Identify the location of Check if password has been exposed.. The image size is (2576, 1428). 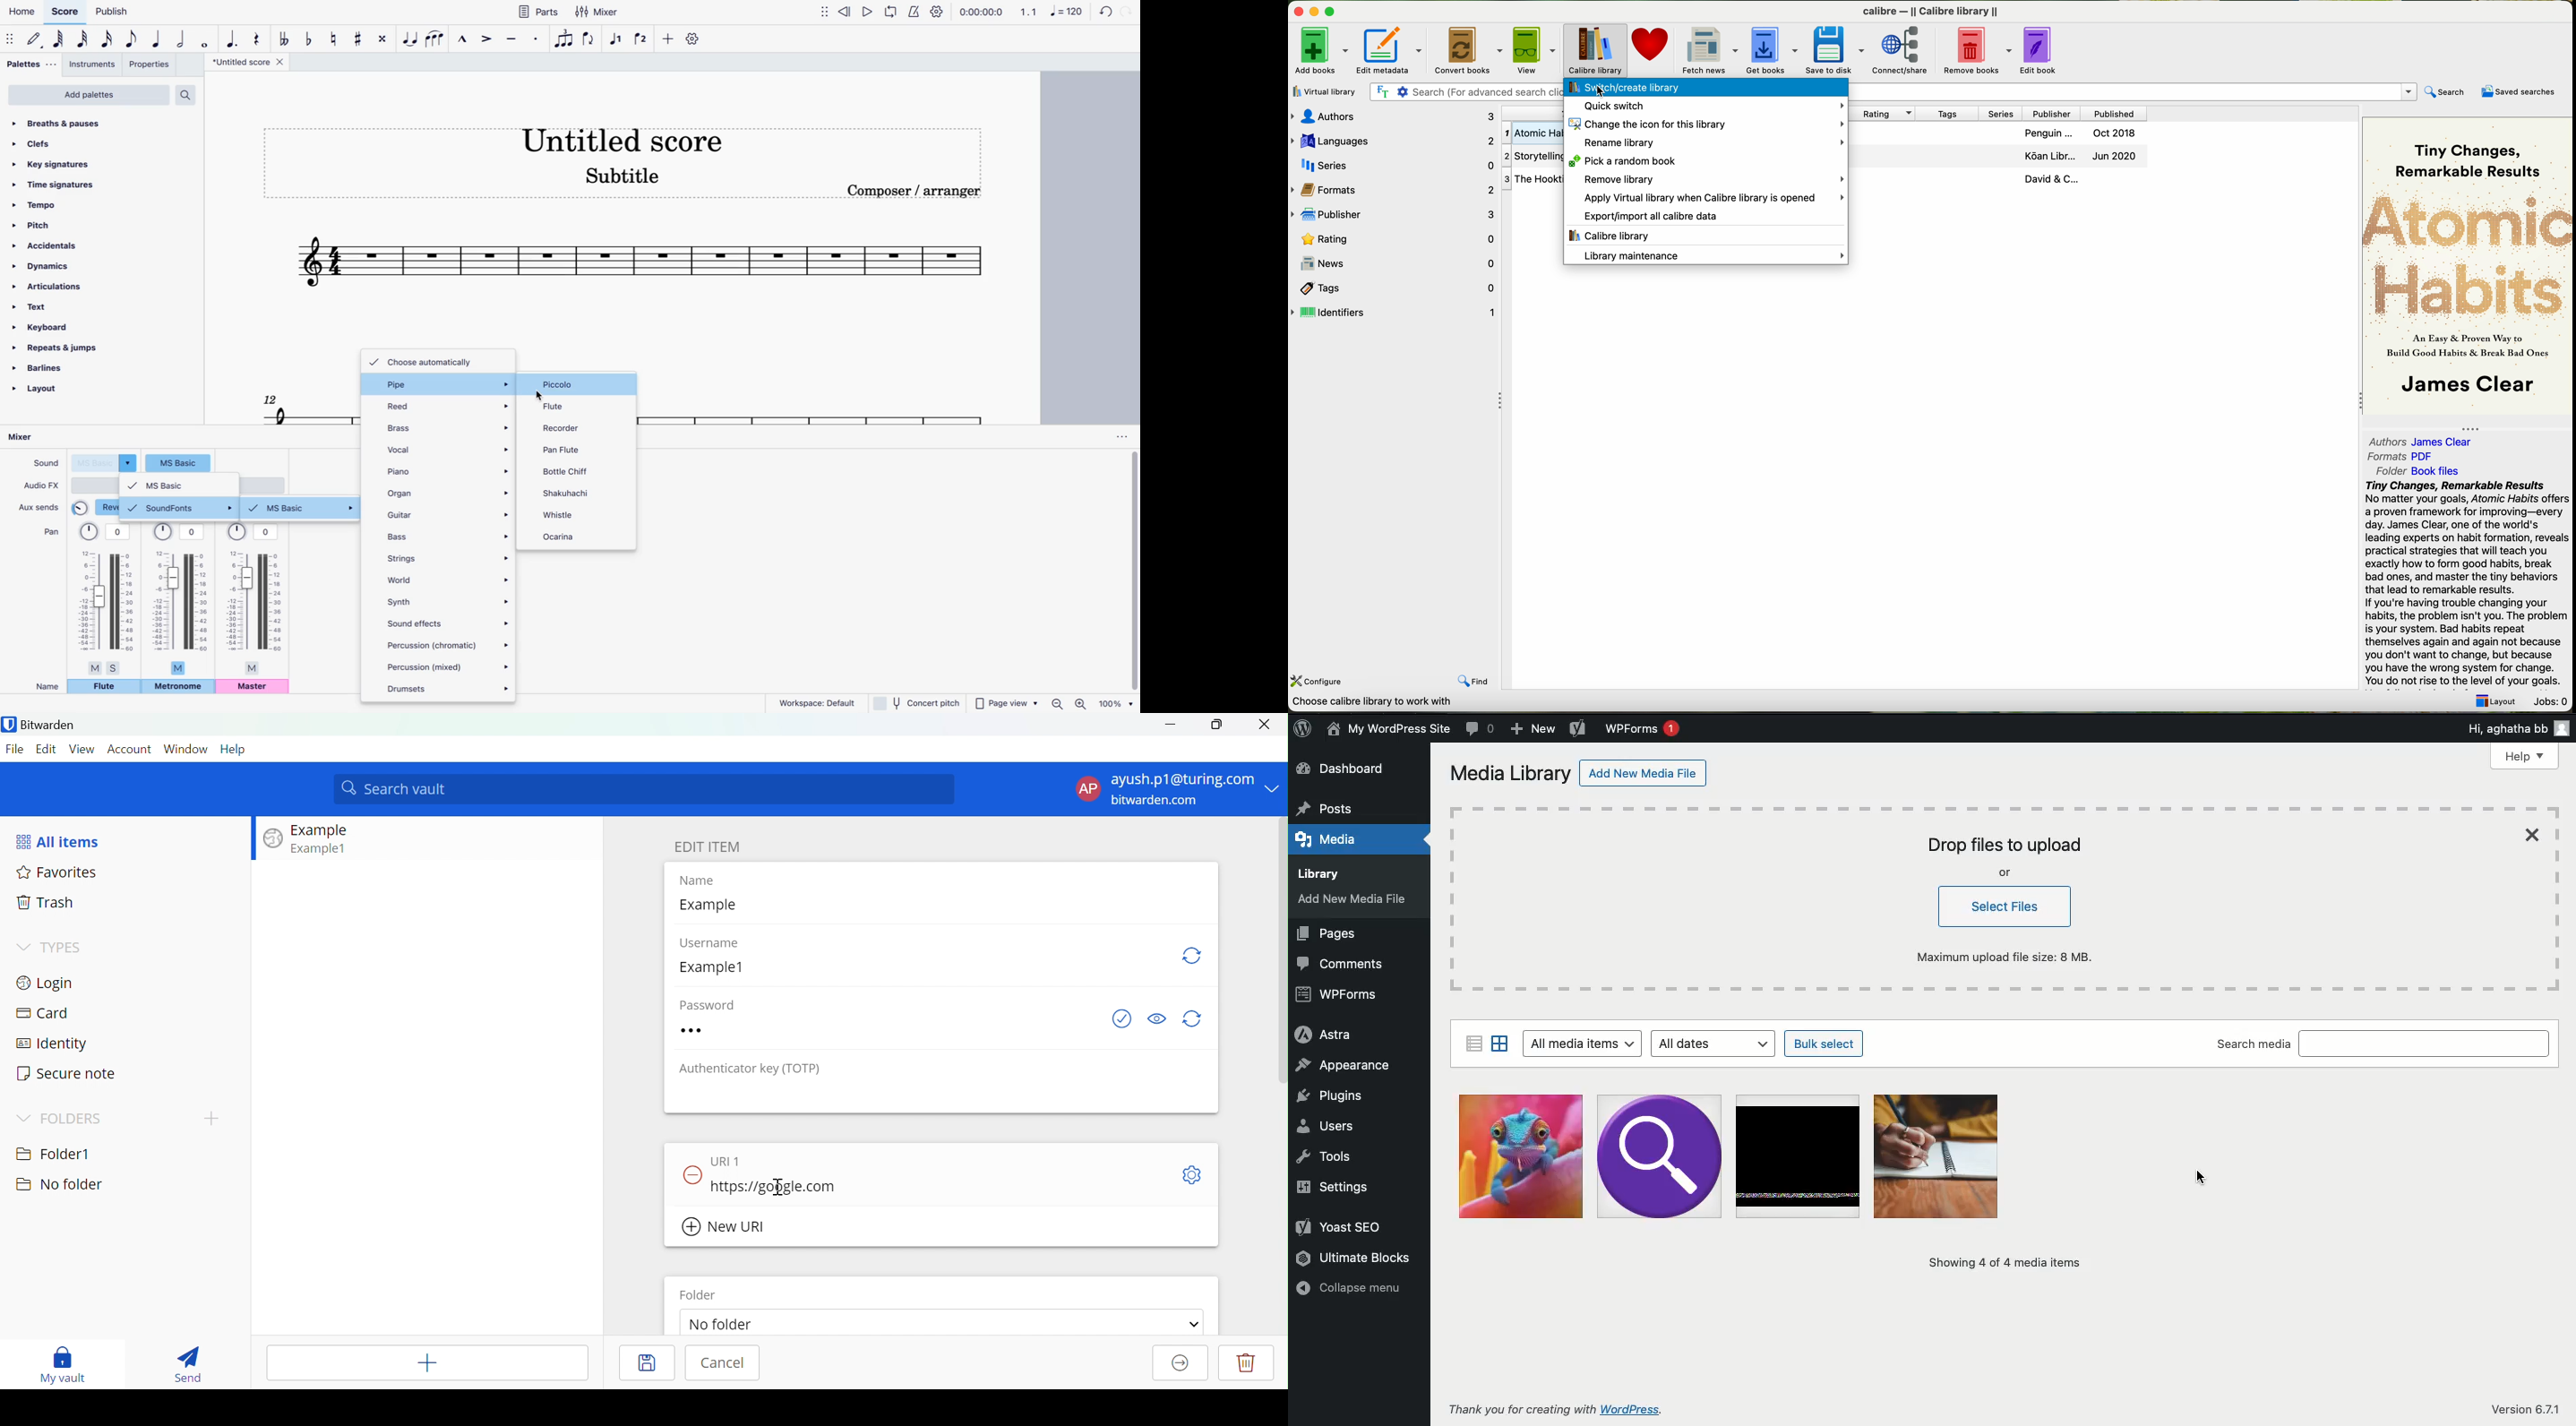
(1121, 1019).